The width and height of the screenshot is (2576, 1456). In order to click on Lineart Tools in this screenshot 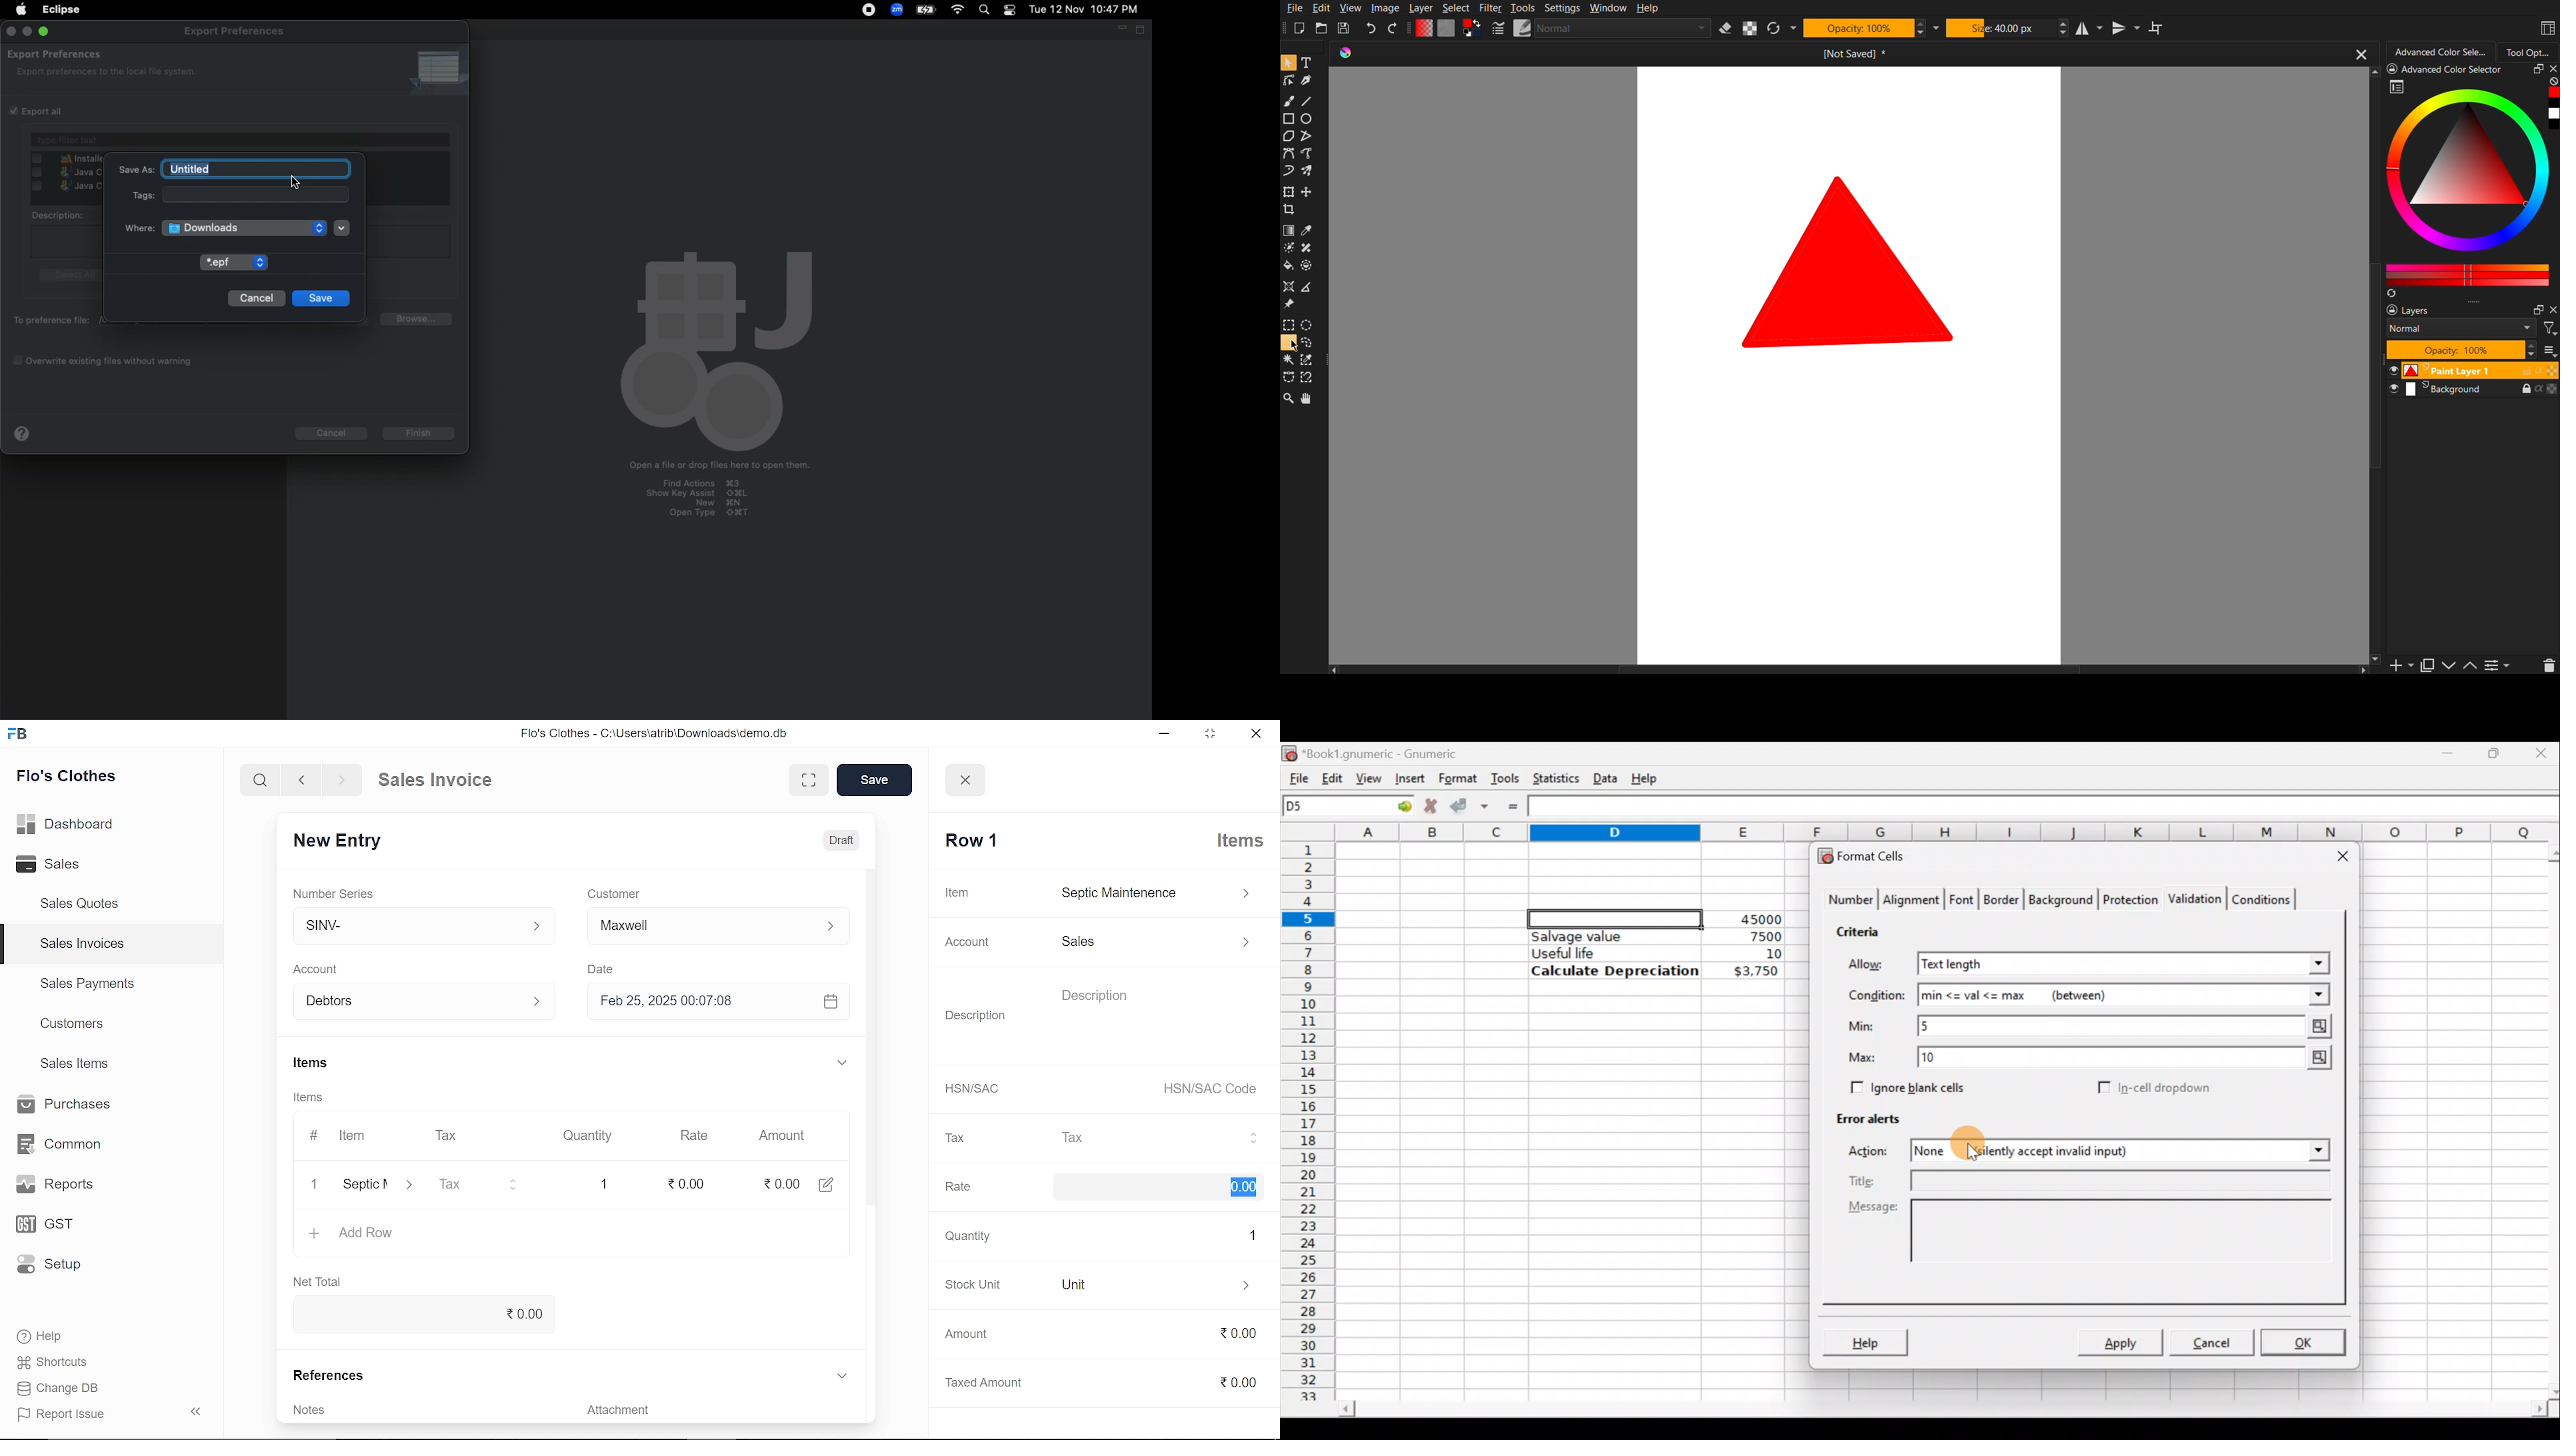, I will do `click(1288, 82)`.